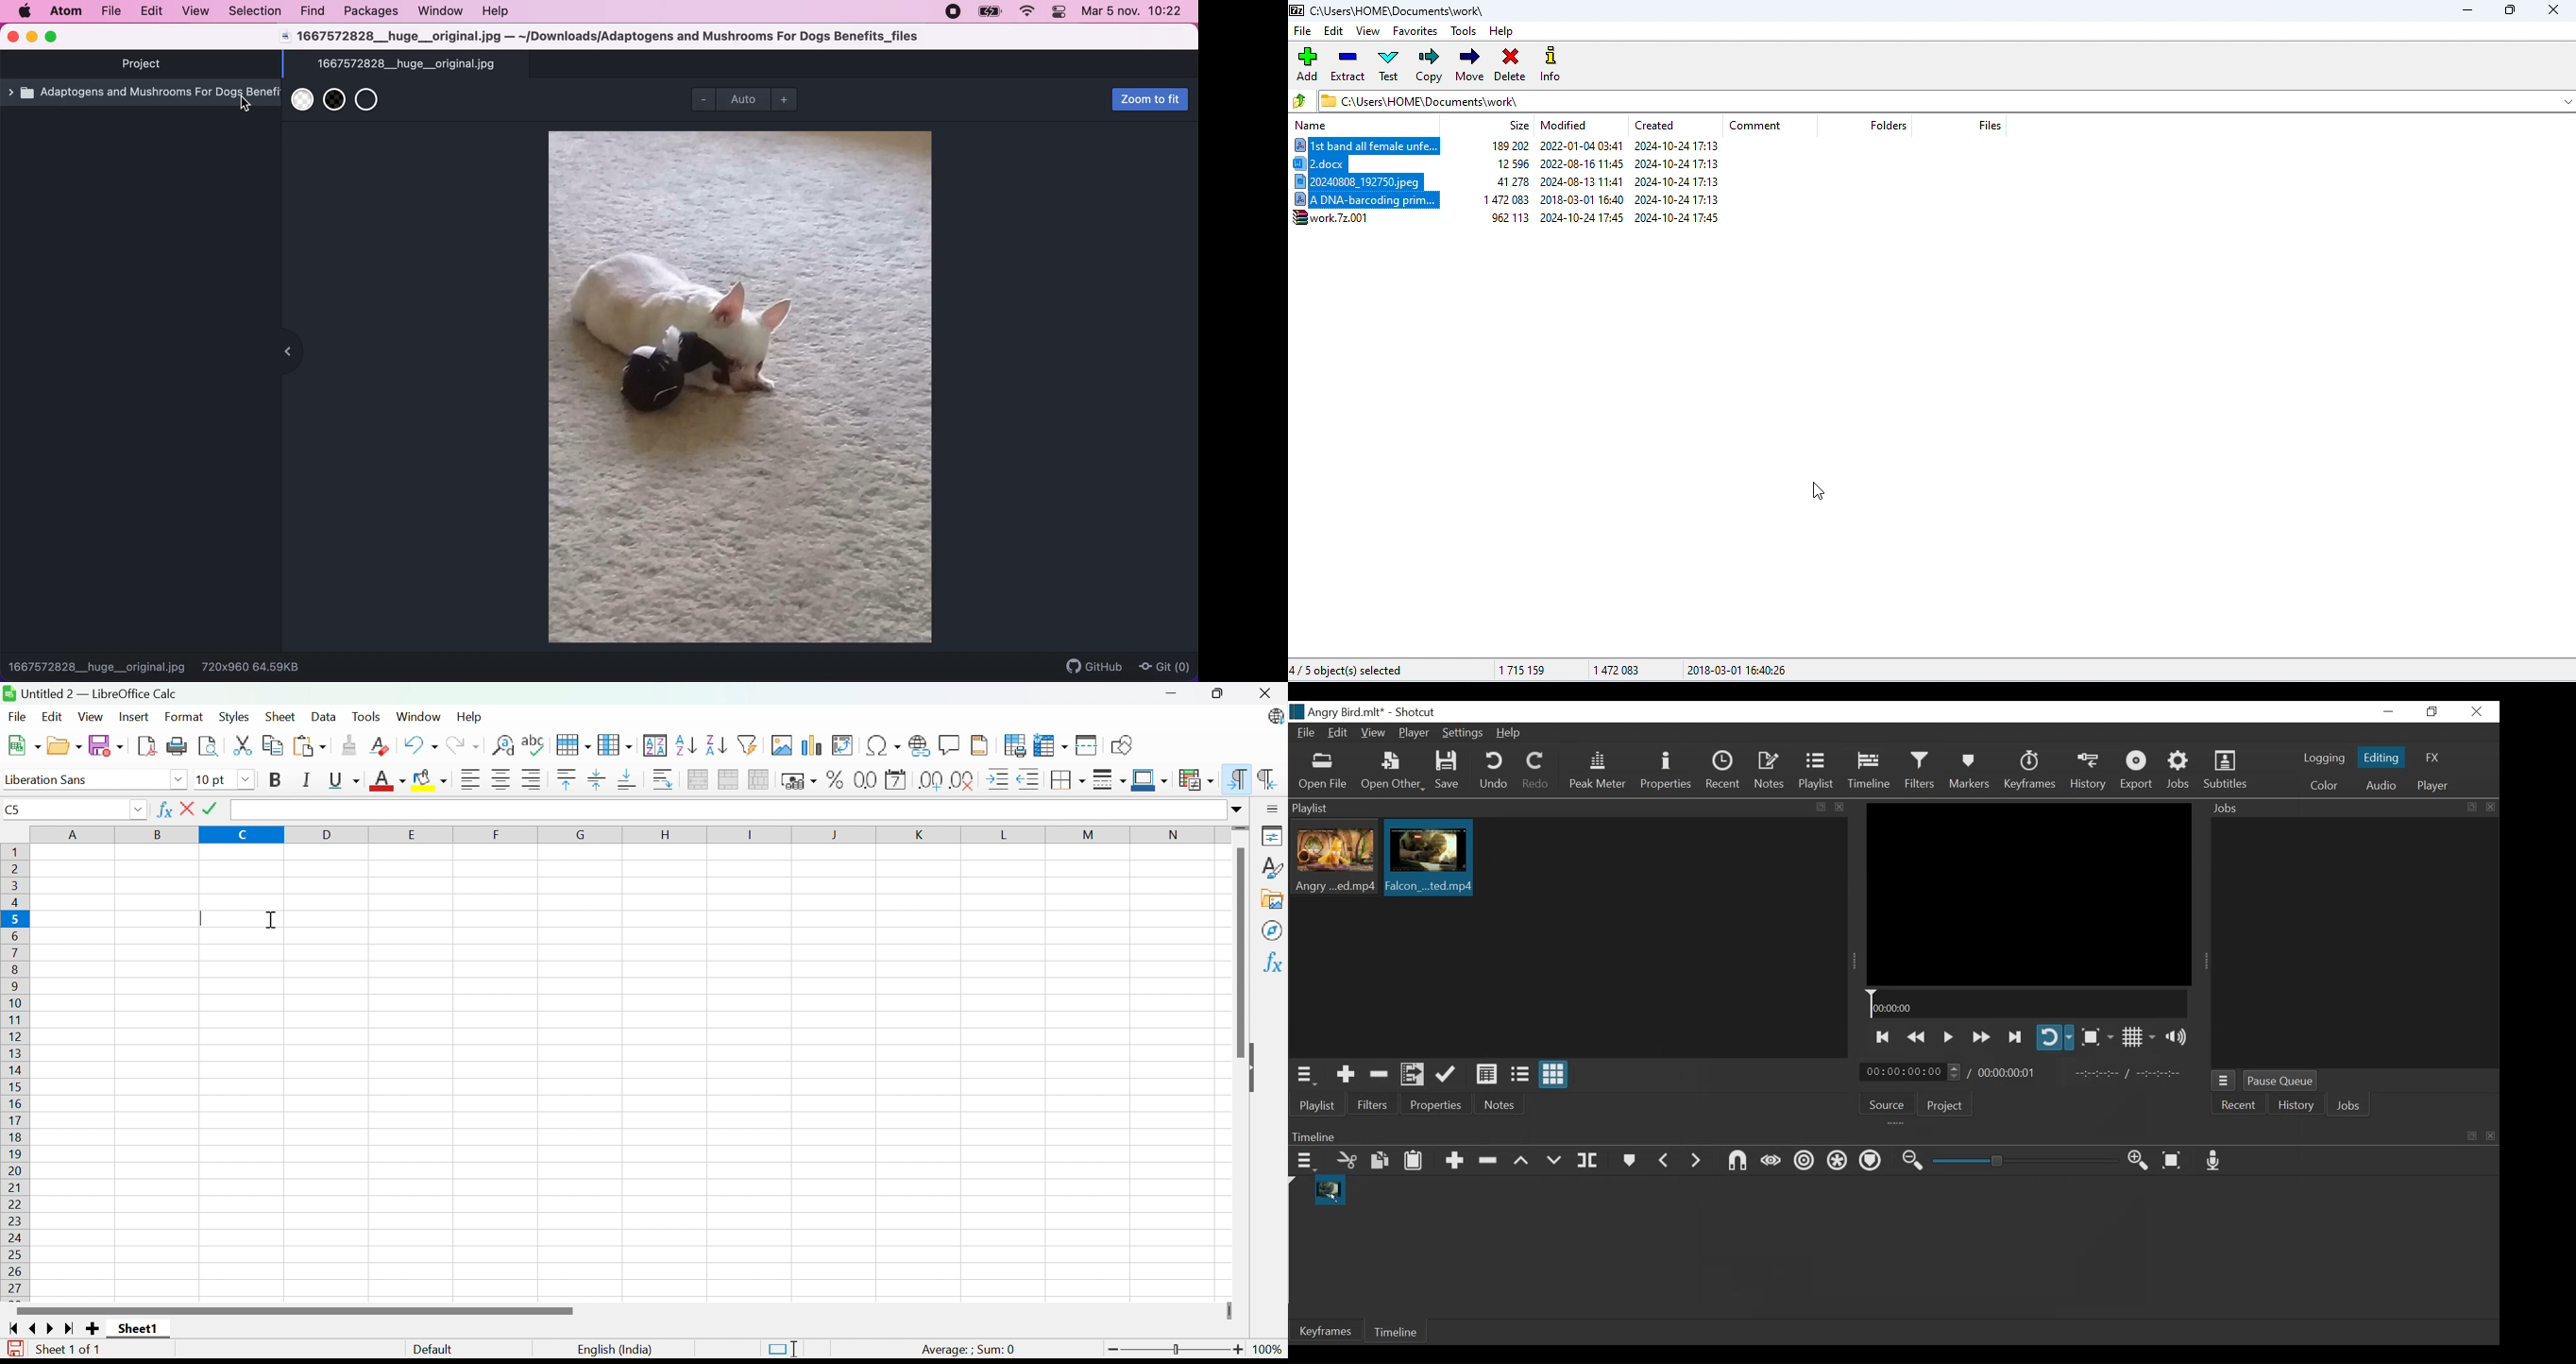  What do you see at coordinates (2142, 1161) in the screenshot?
I see `Zoom timeline in` at bounding box center [2142, 1161].